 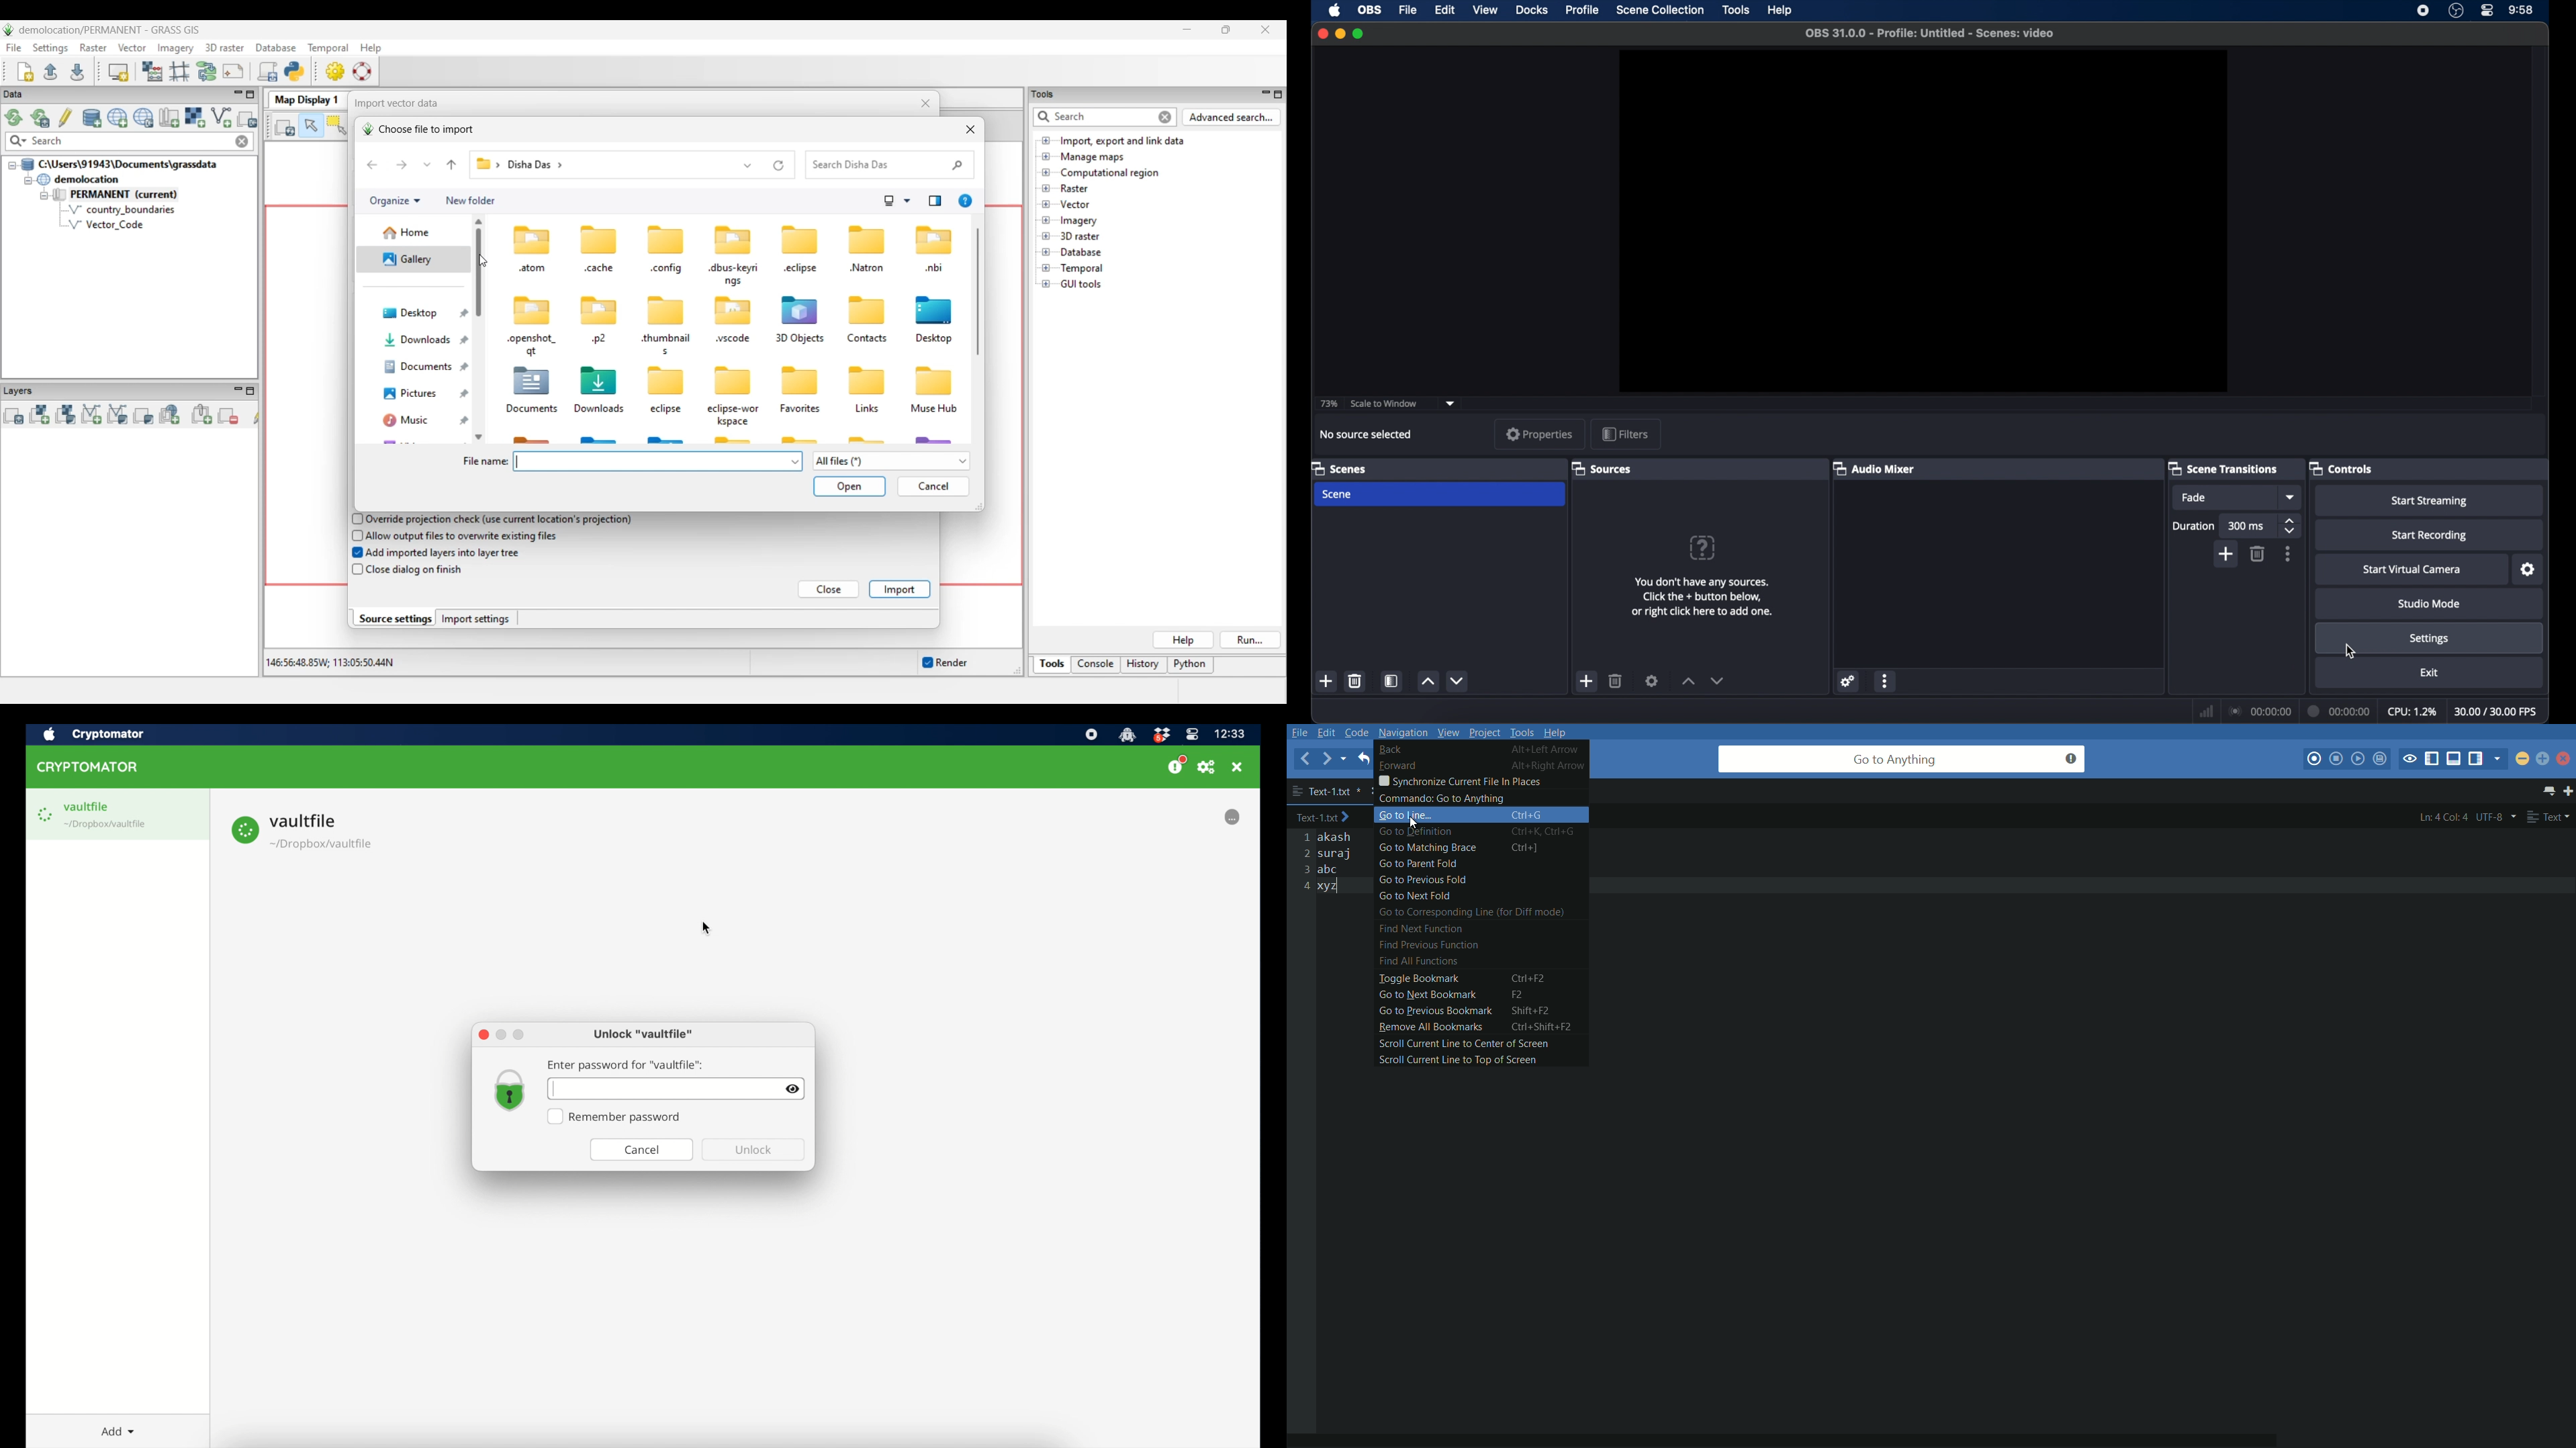 What do you see at coordinates (1810, 1431) in the screenshot?
I see `horizontal scroll bar` at bounding box center [1810, 1431].